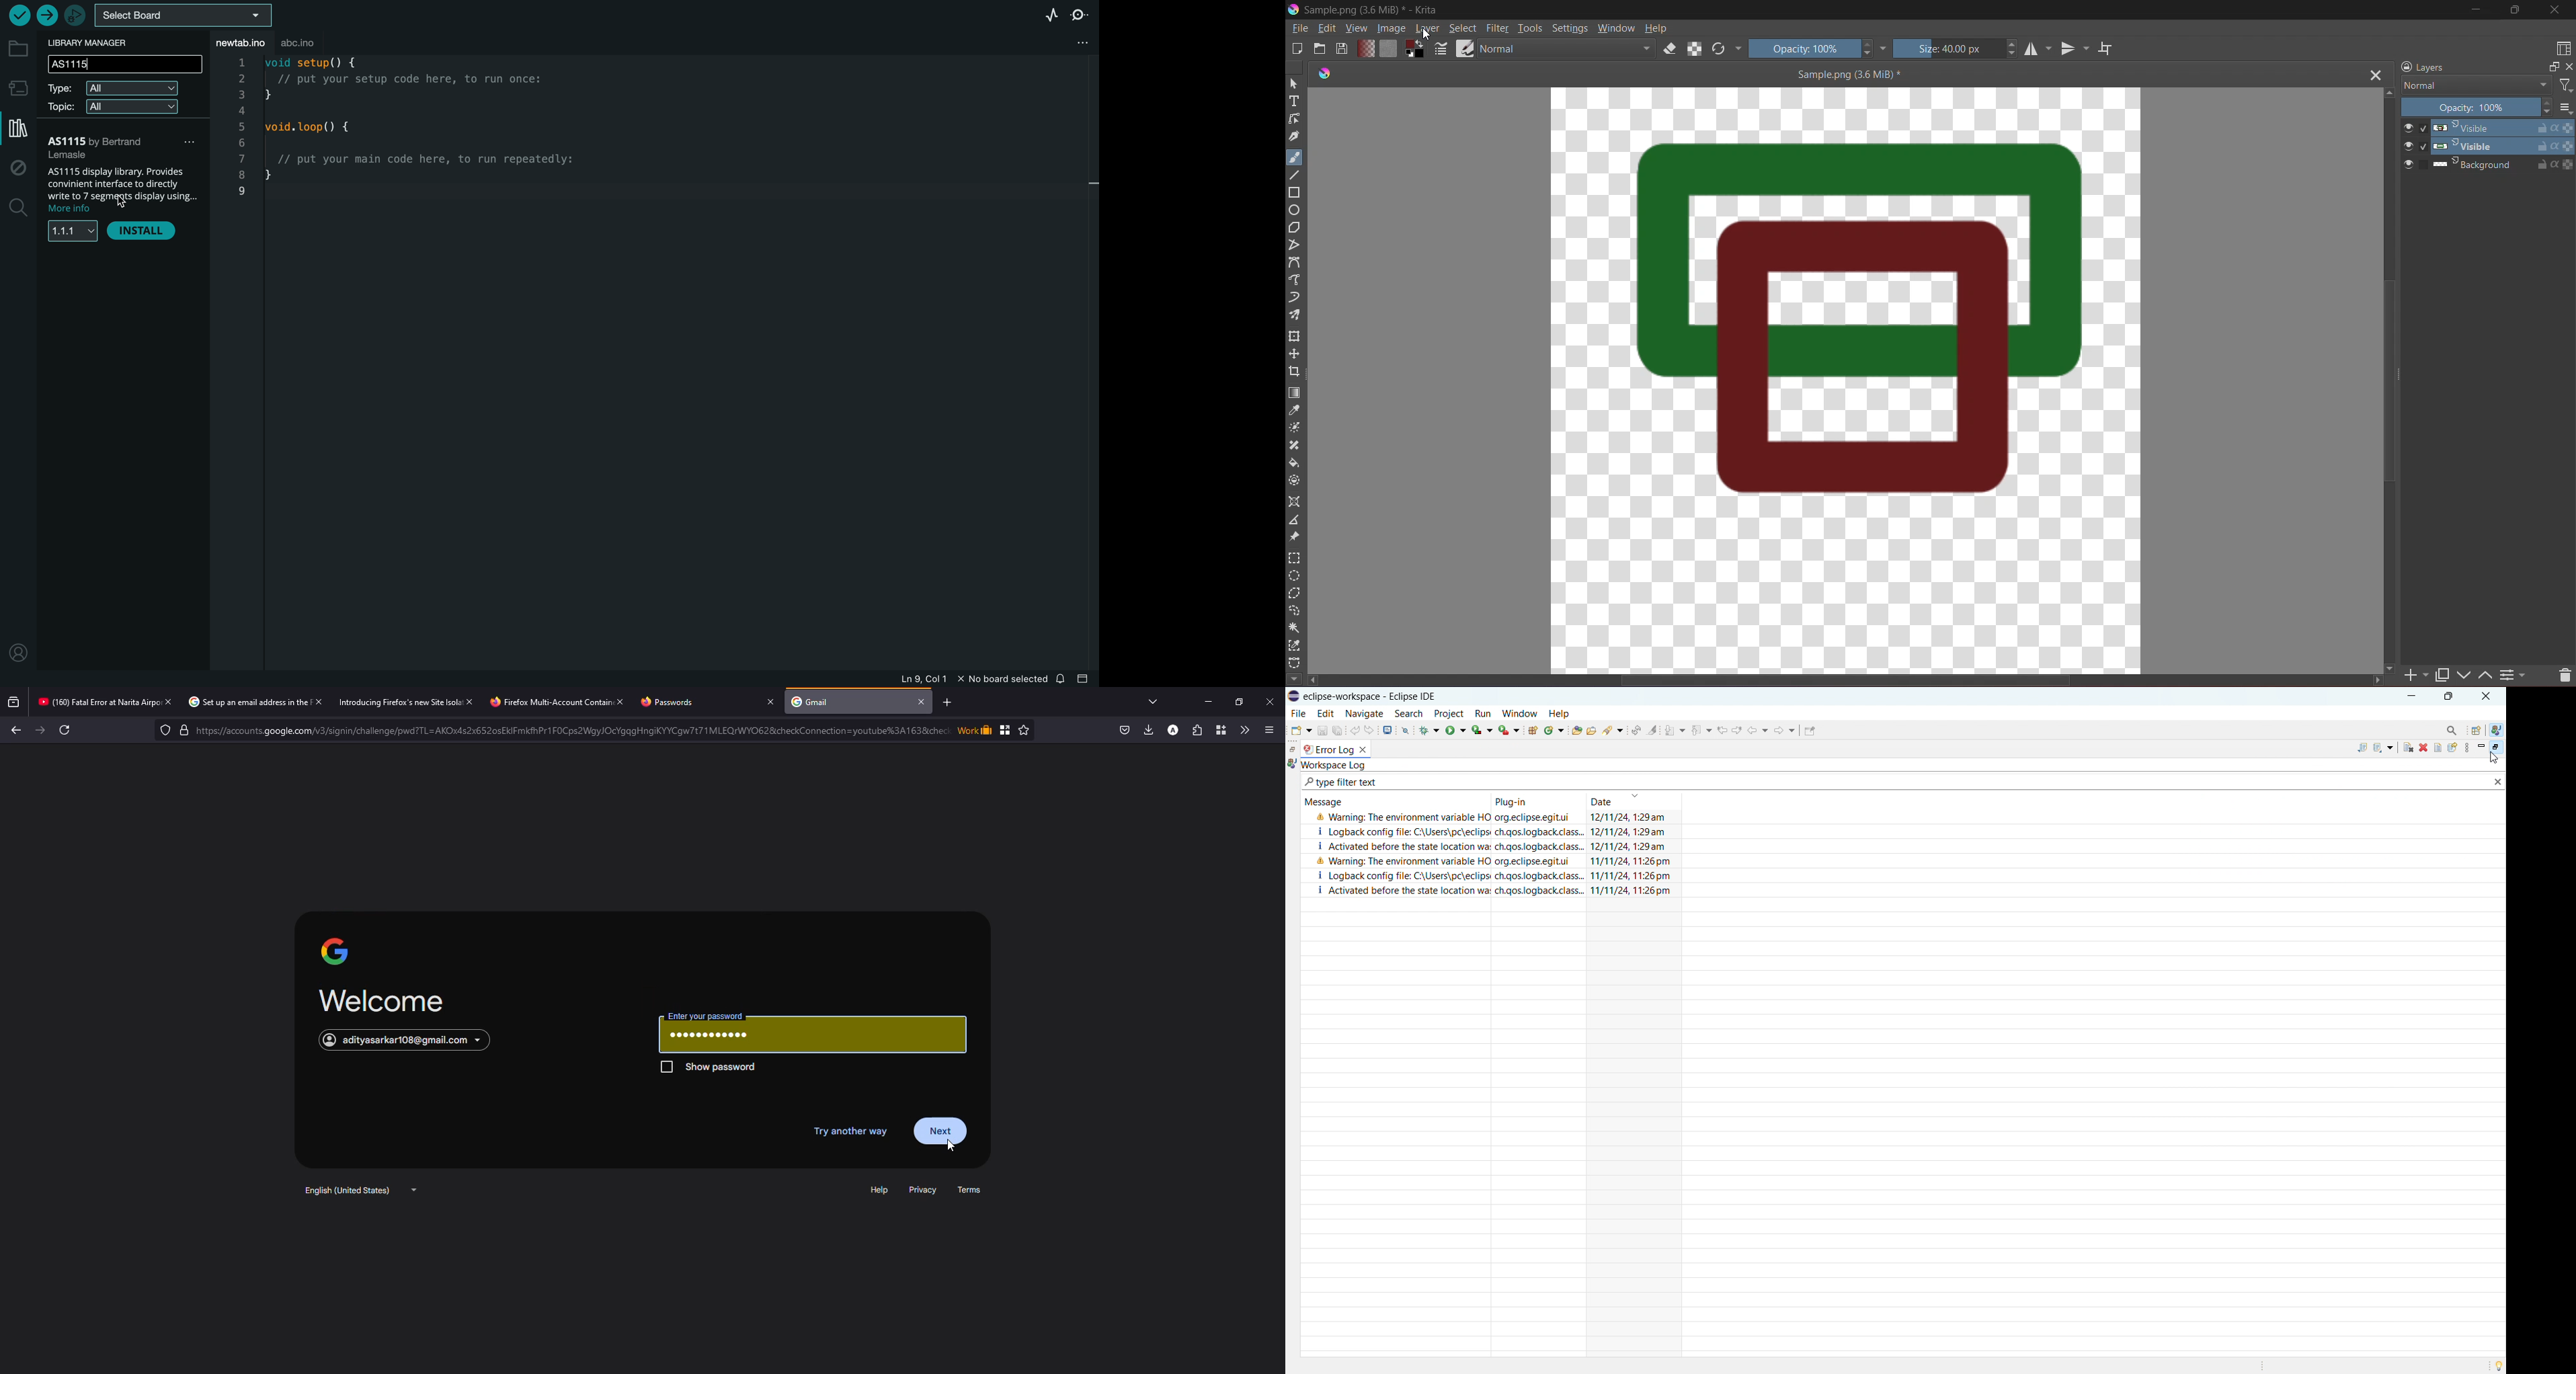 Image resolution: width=2576 pixels, height=1400 pixels. What do you see at coordinates (1390, 29) in the screenshot?
I see `Image` at bounding box center [1390, 29].